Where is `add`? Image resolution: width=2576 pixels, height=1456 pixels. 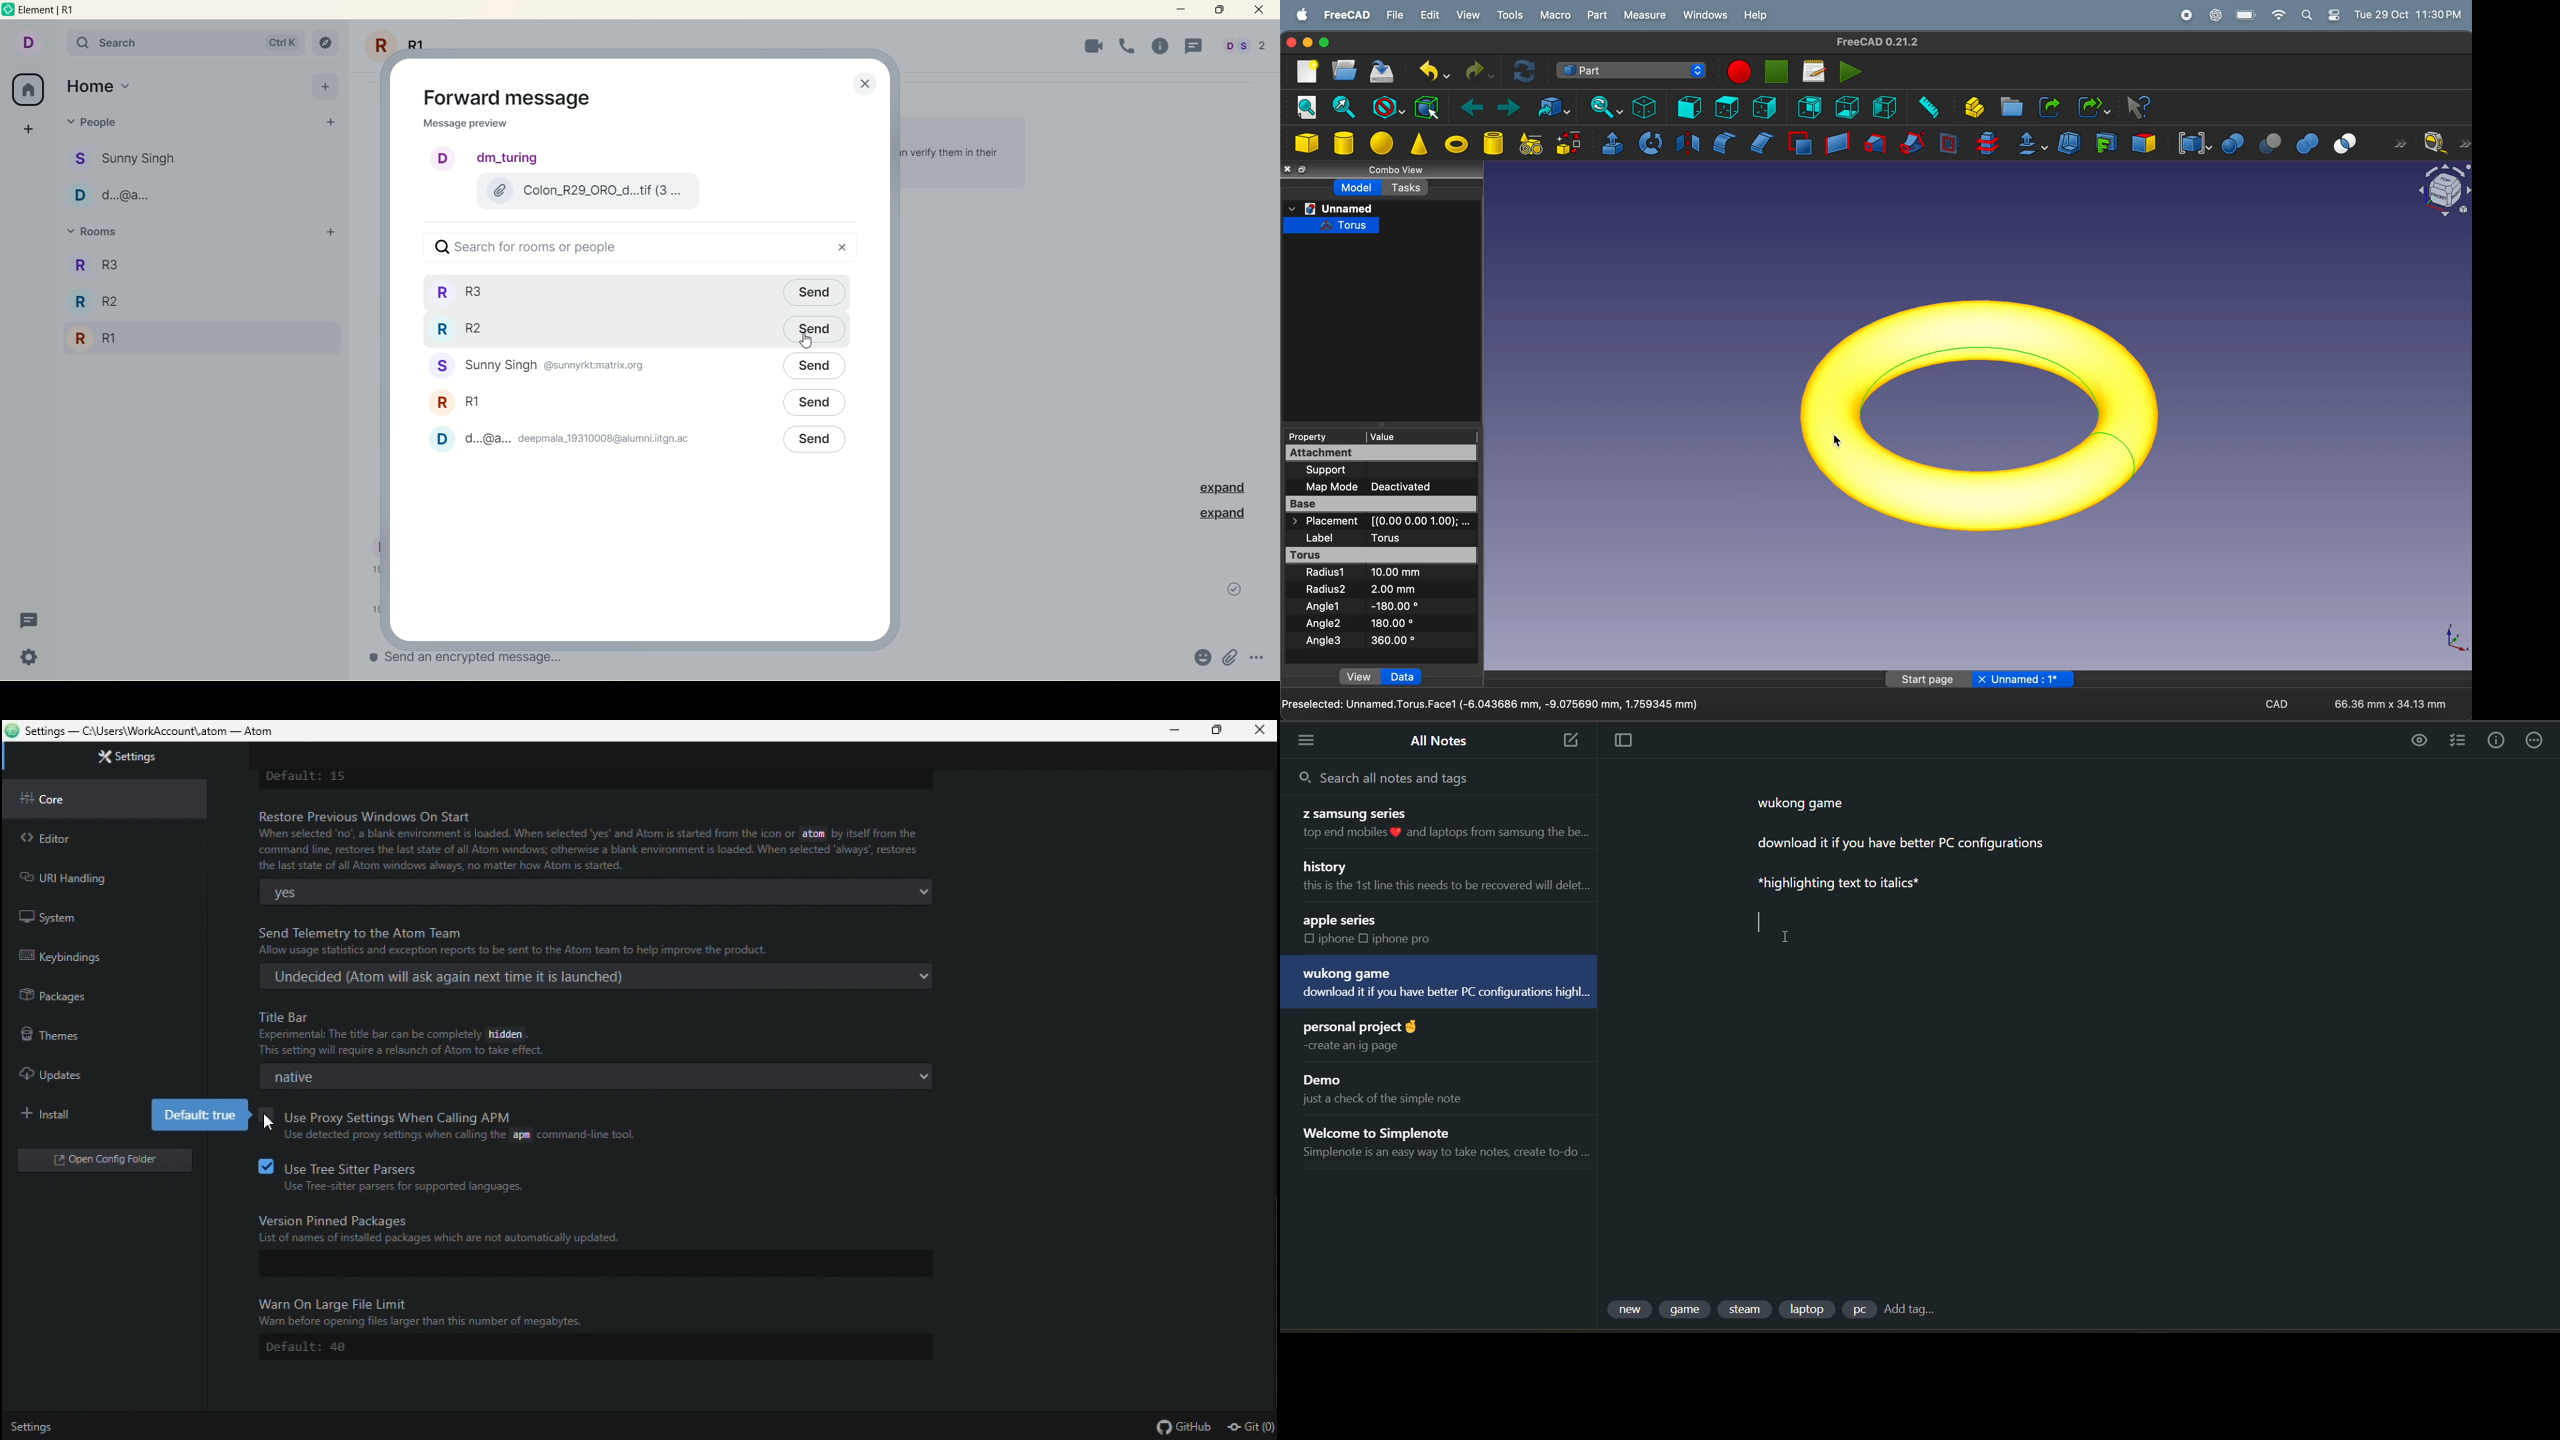
add is located at coordinates (325, 85).